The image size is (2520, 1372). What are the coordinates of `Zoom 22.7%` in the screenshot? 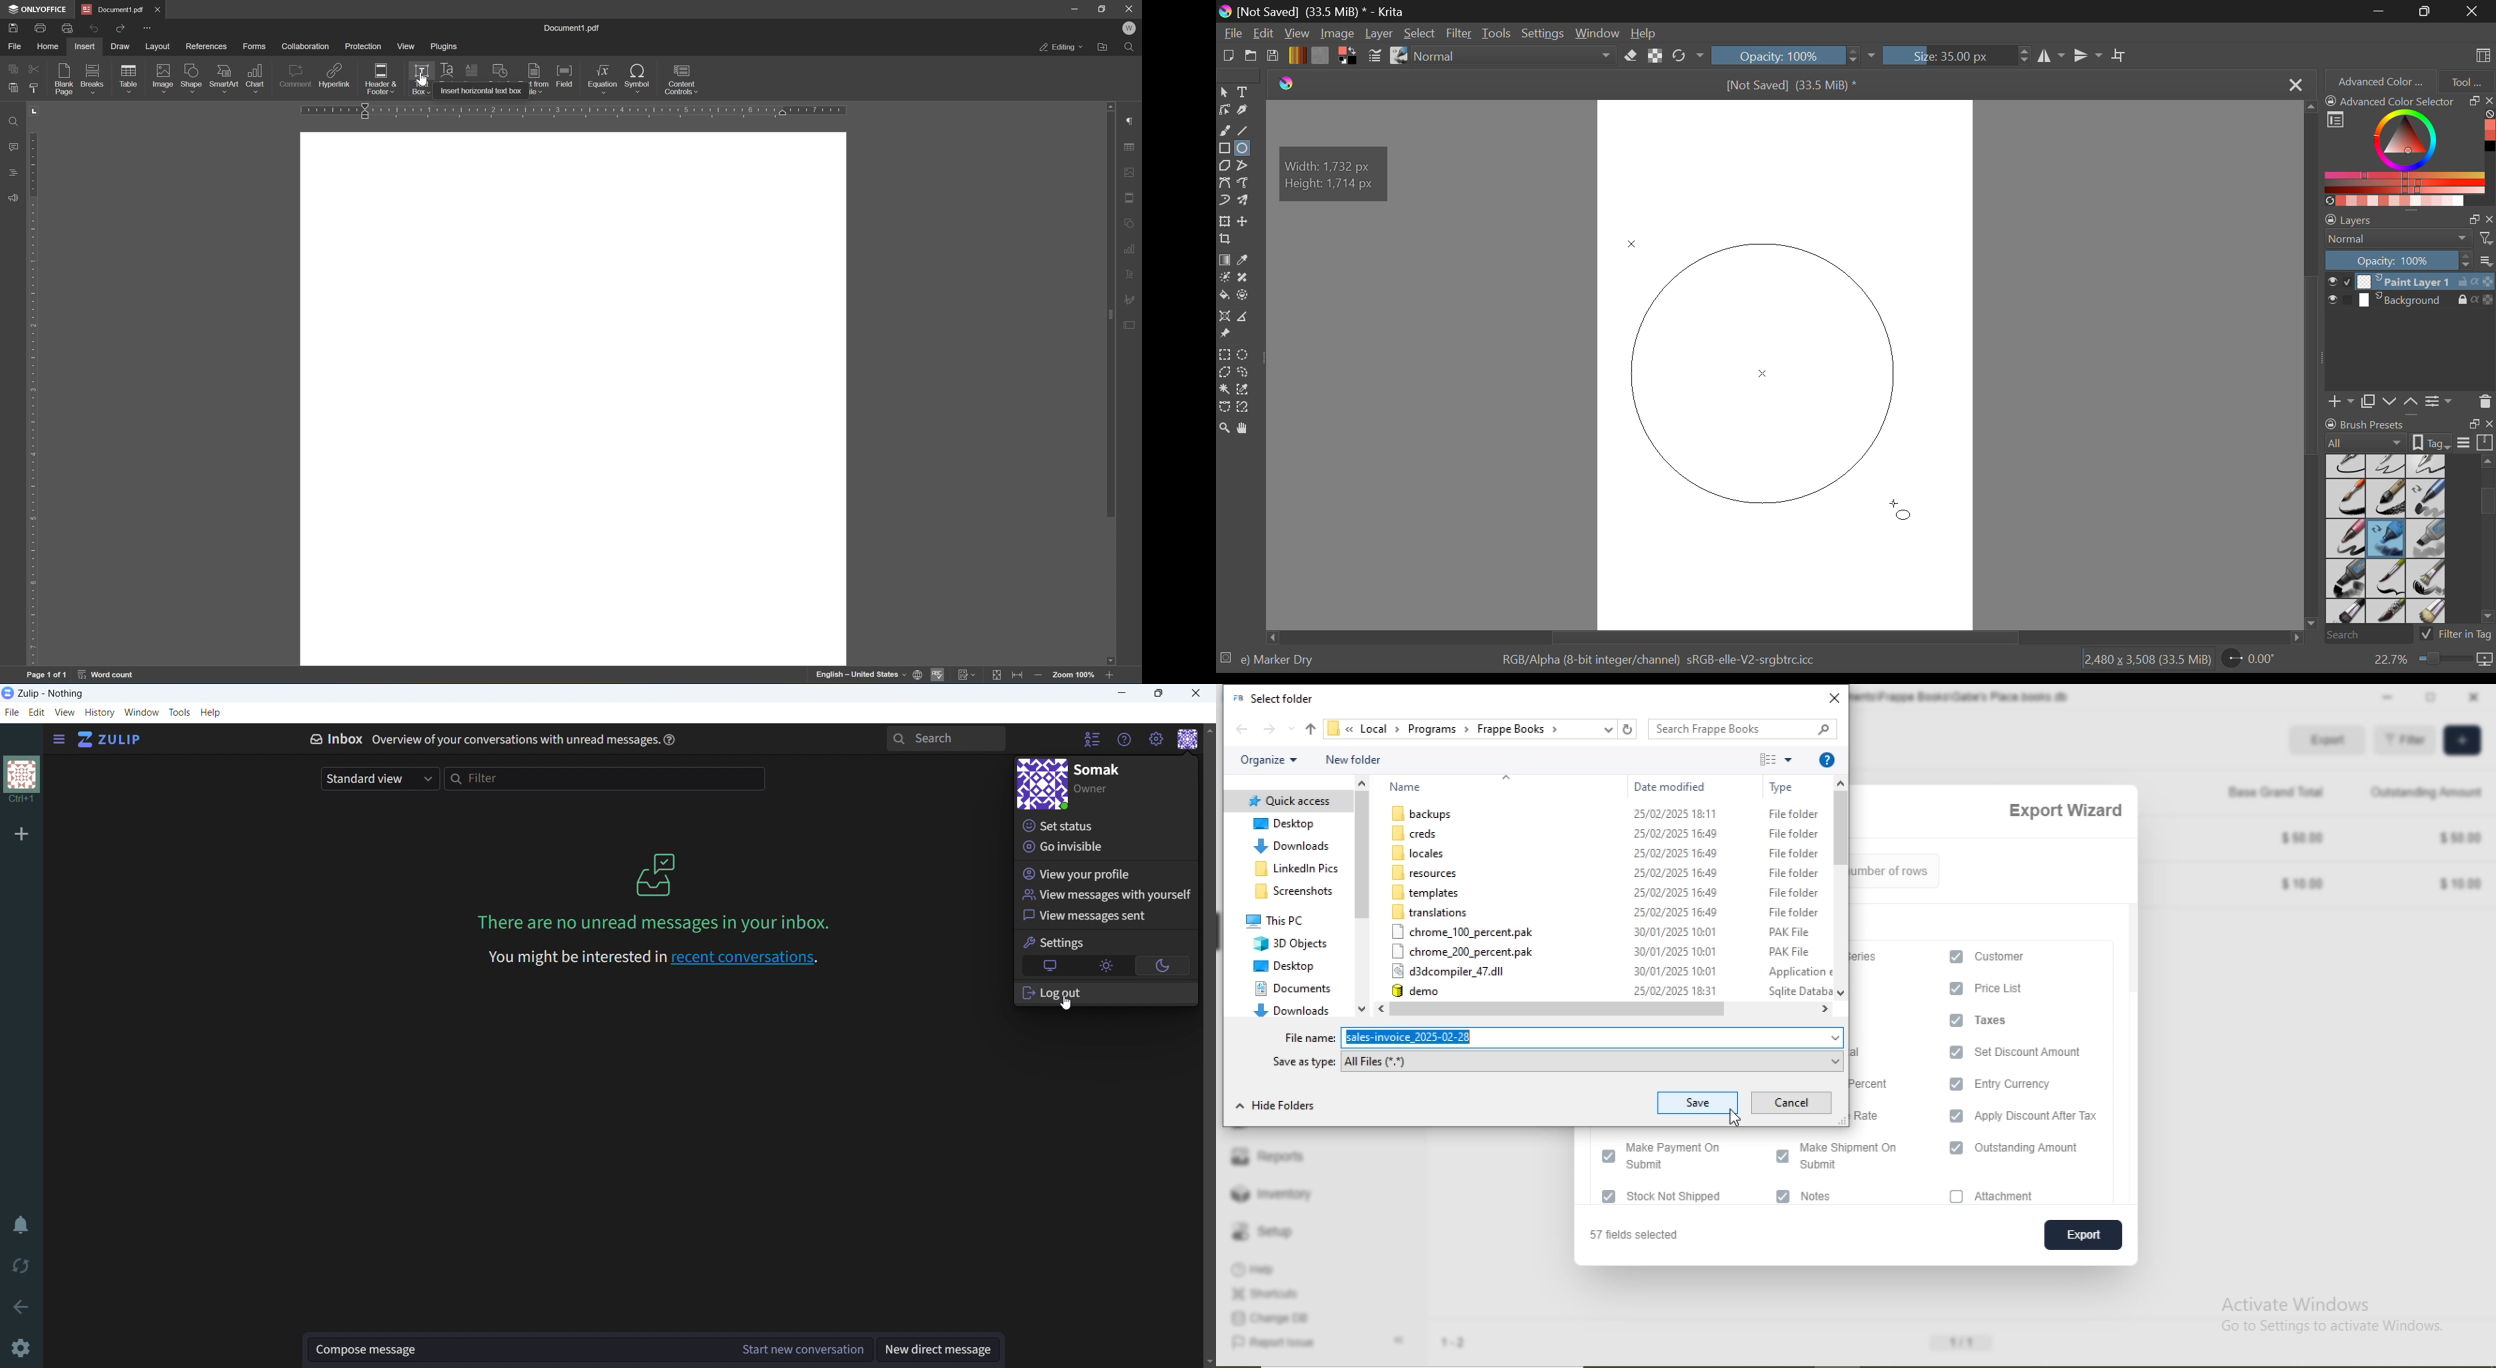 It's located at (2427, 660).